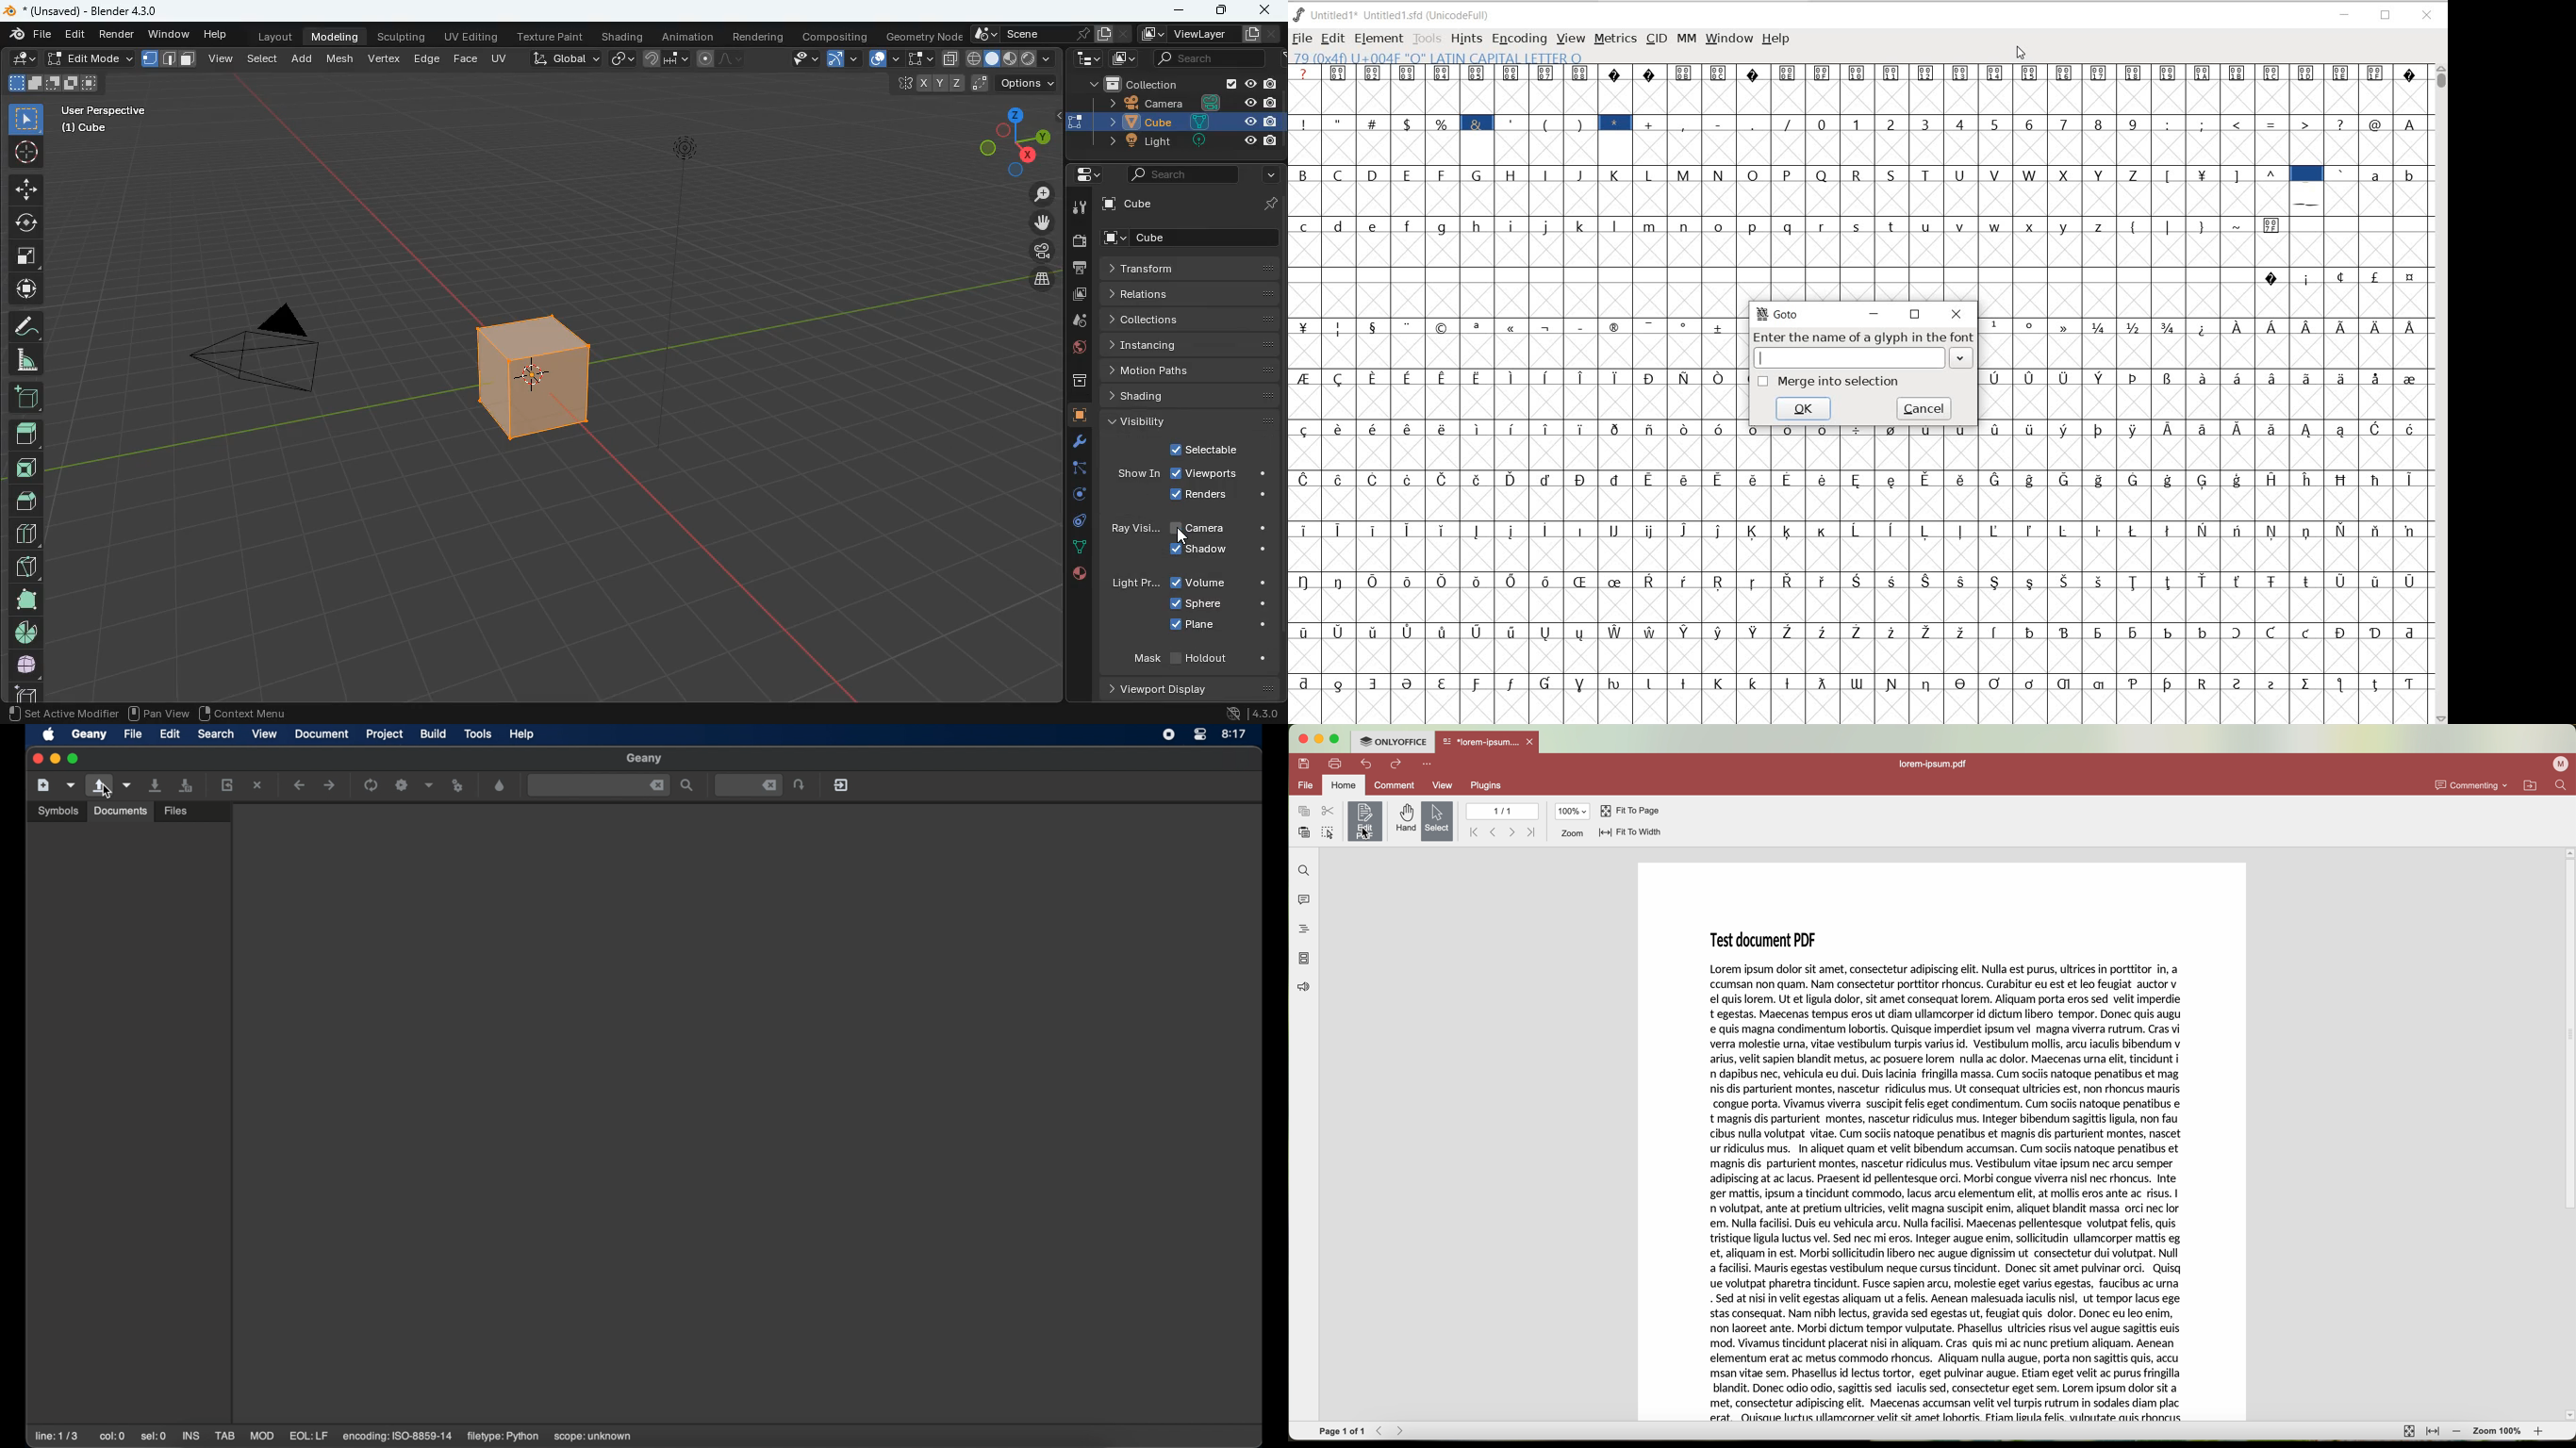 This screenshot has width=2576, height=1456. What do you see at coordinates (1959, 315) in the screenshot?
I see `close` at bounding box center [1959, 315].